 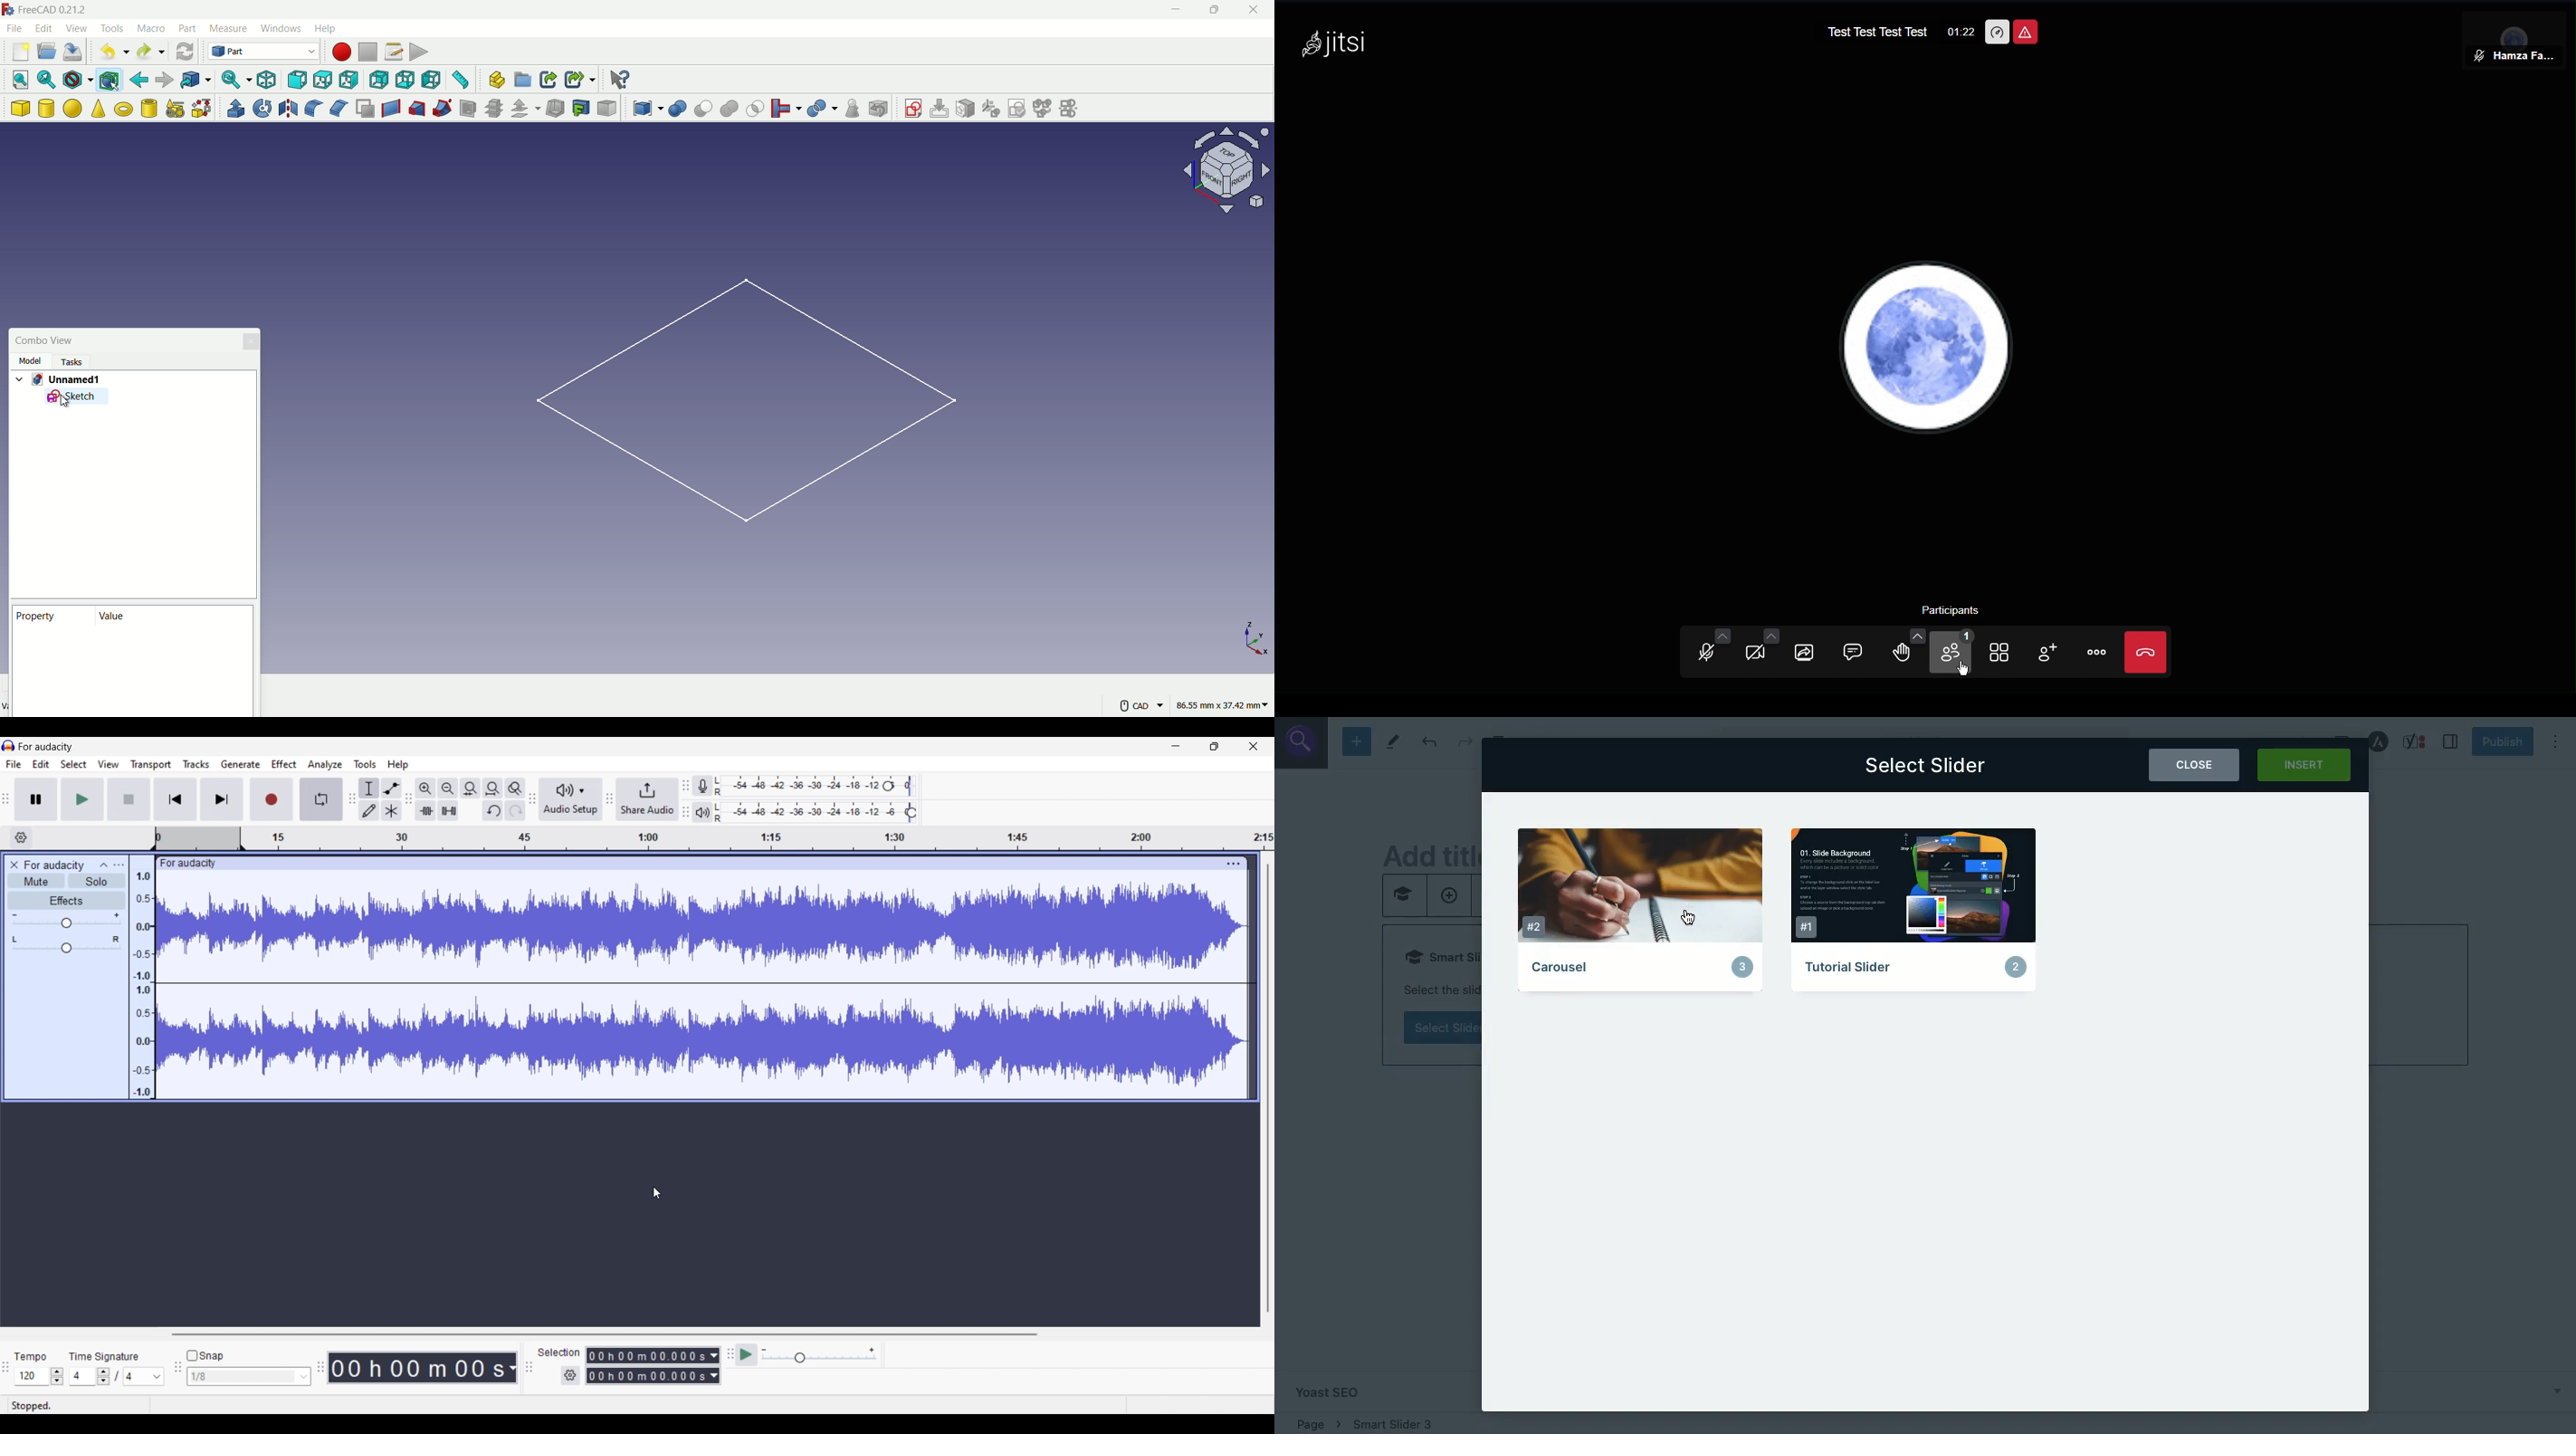 I want to click on Effects, so click(x=66, y=901).